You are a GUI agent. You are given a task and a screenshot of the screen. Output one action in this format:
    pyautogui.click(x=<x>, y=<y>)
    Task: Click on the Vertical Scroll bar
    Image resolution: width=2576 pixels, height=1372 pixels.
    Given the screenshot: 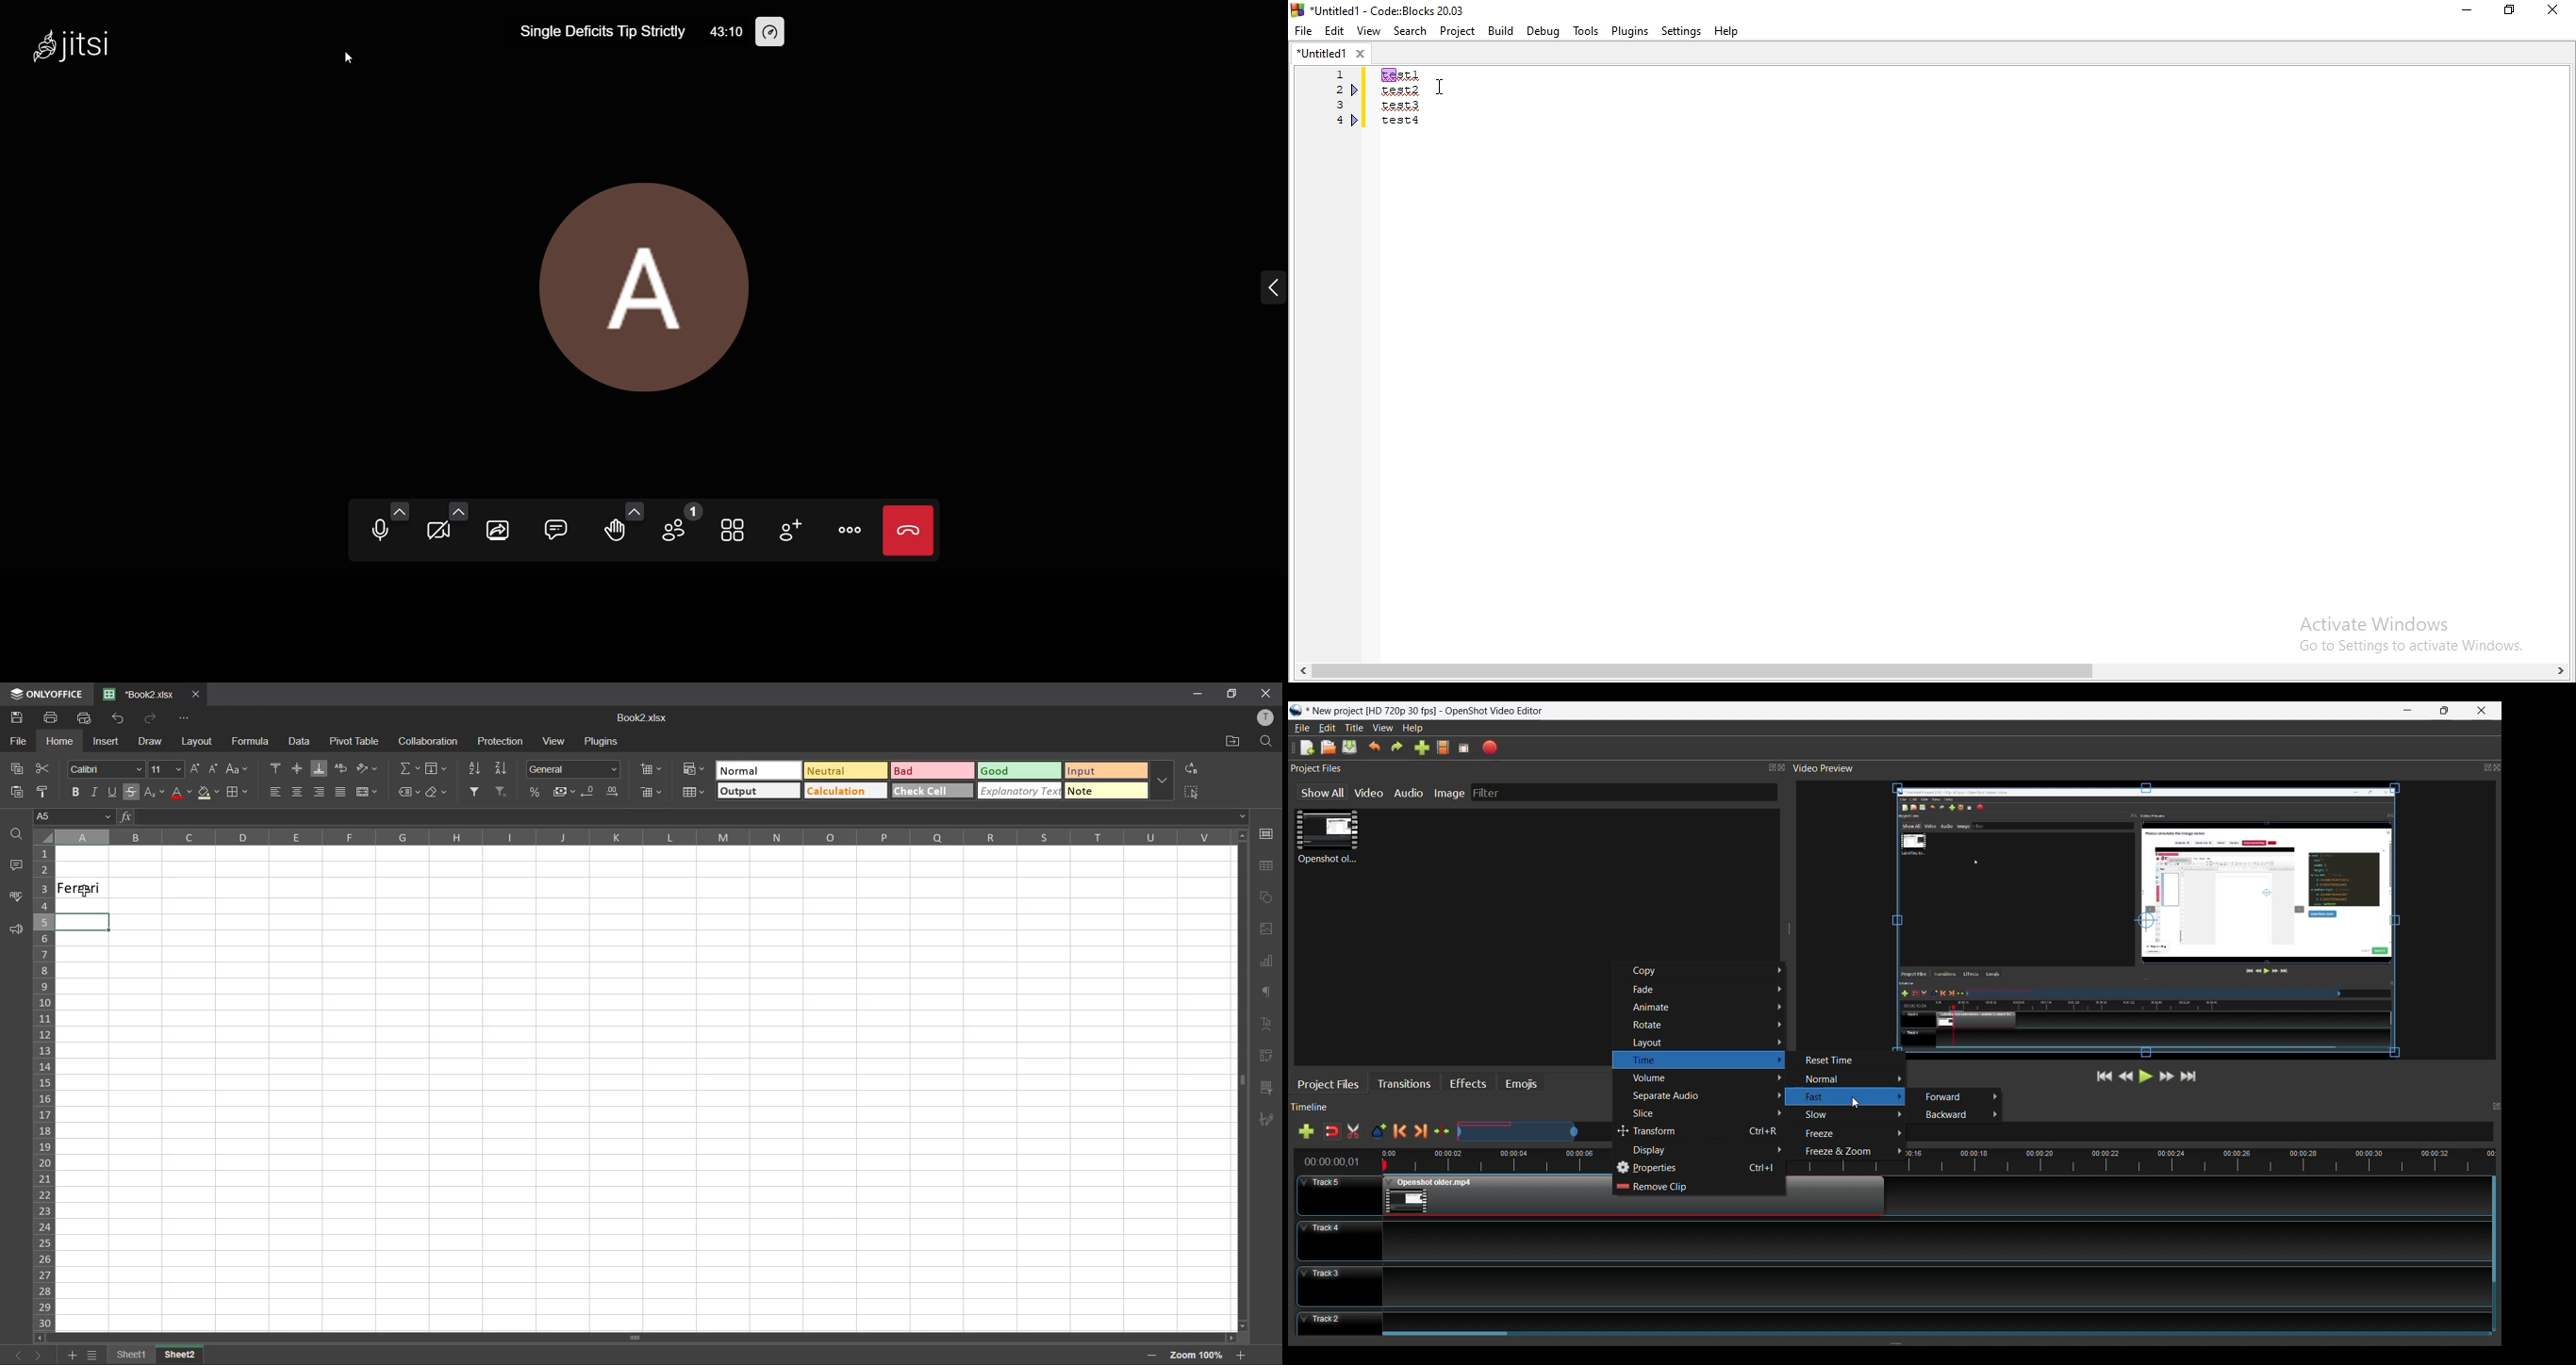 What is the action you would take?
    pyautogui.click(x=2493, y=1230)
    